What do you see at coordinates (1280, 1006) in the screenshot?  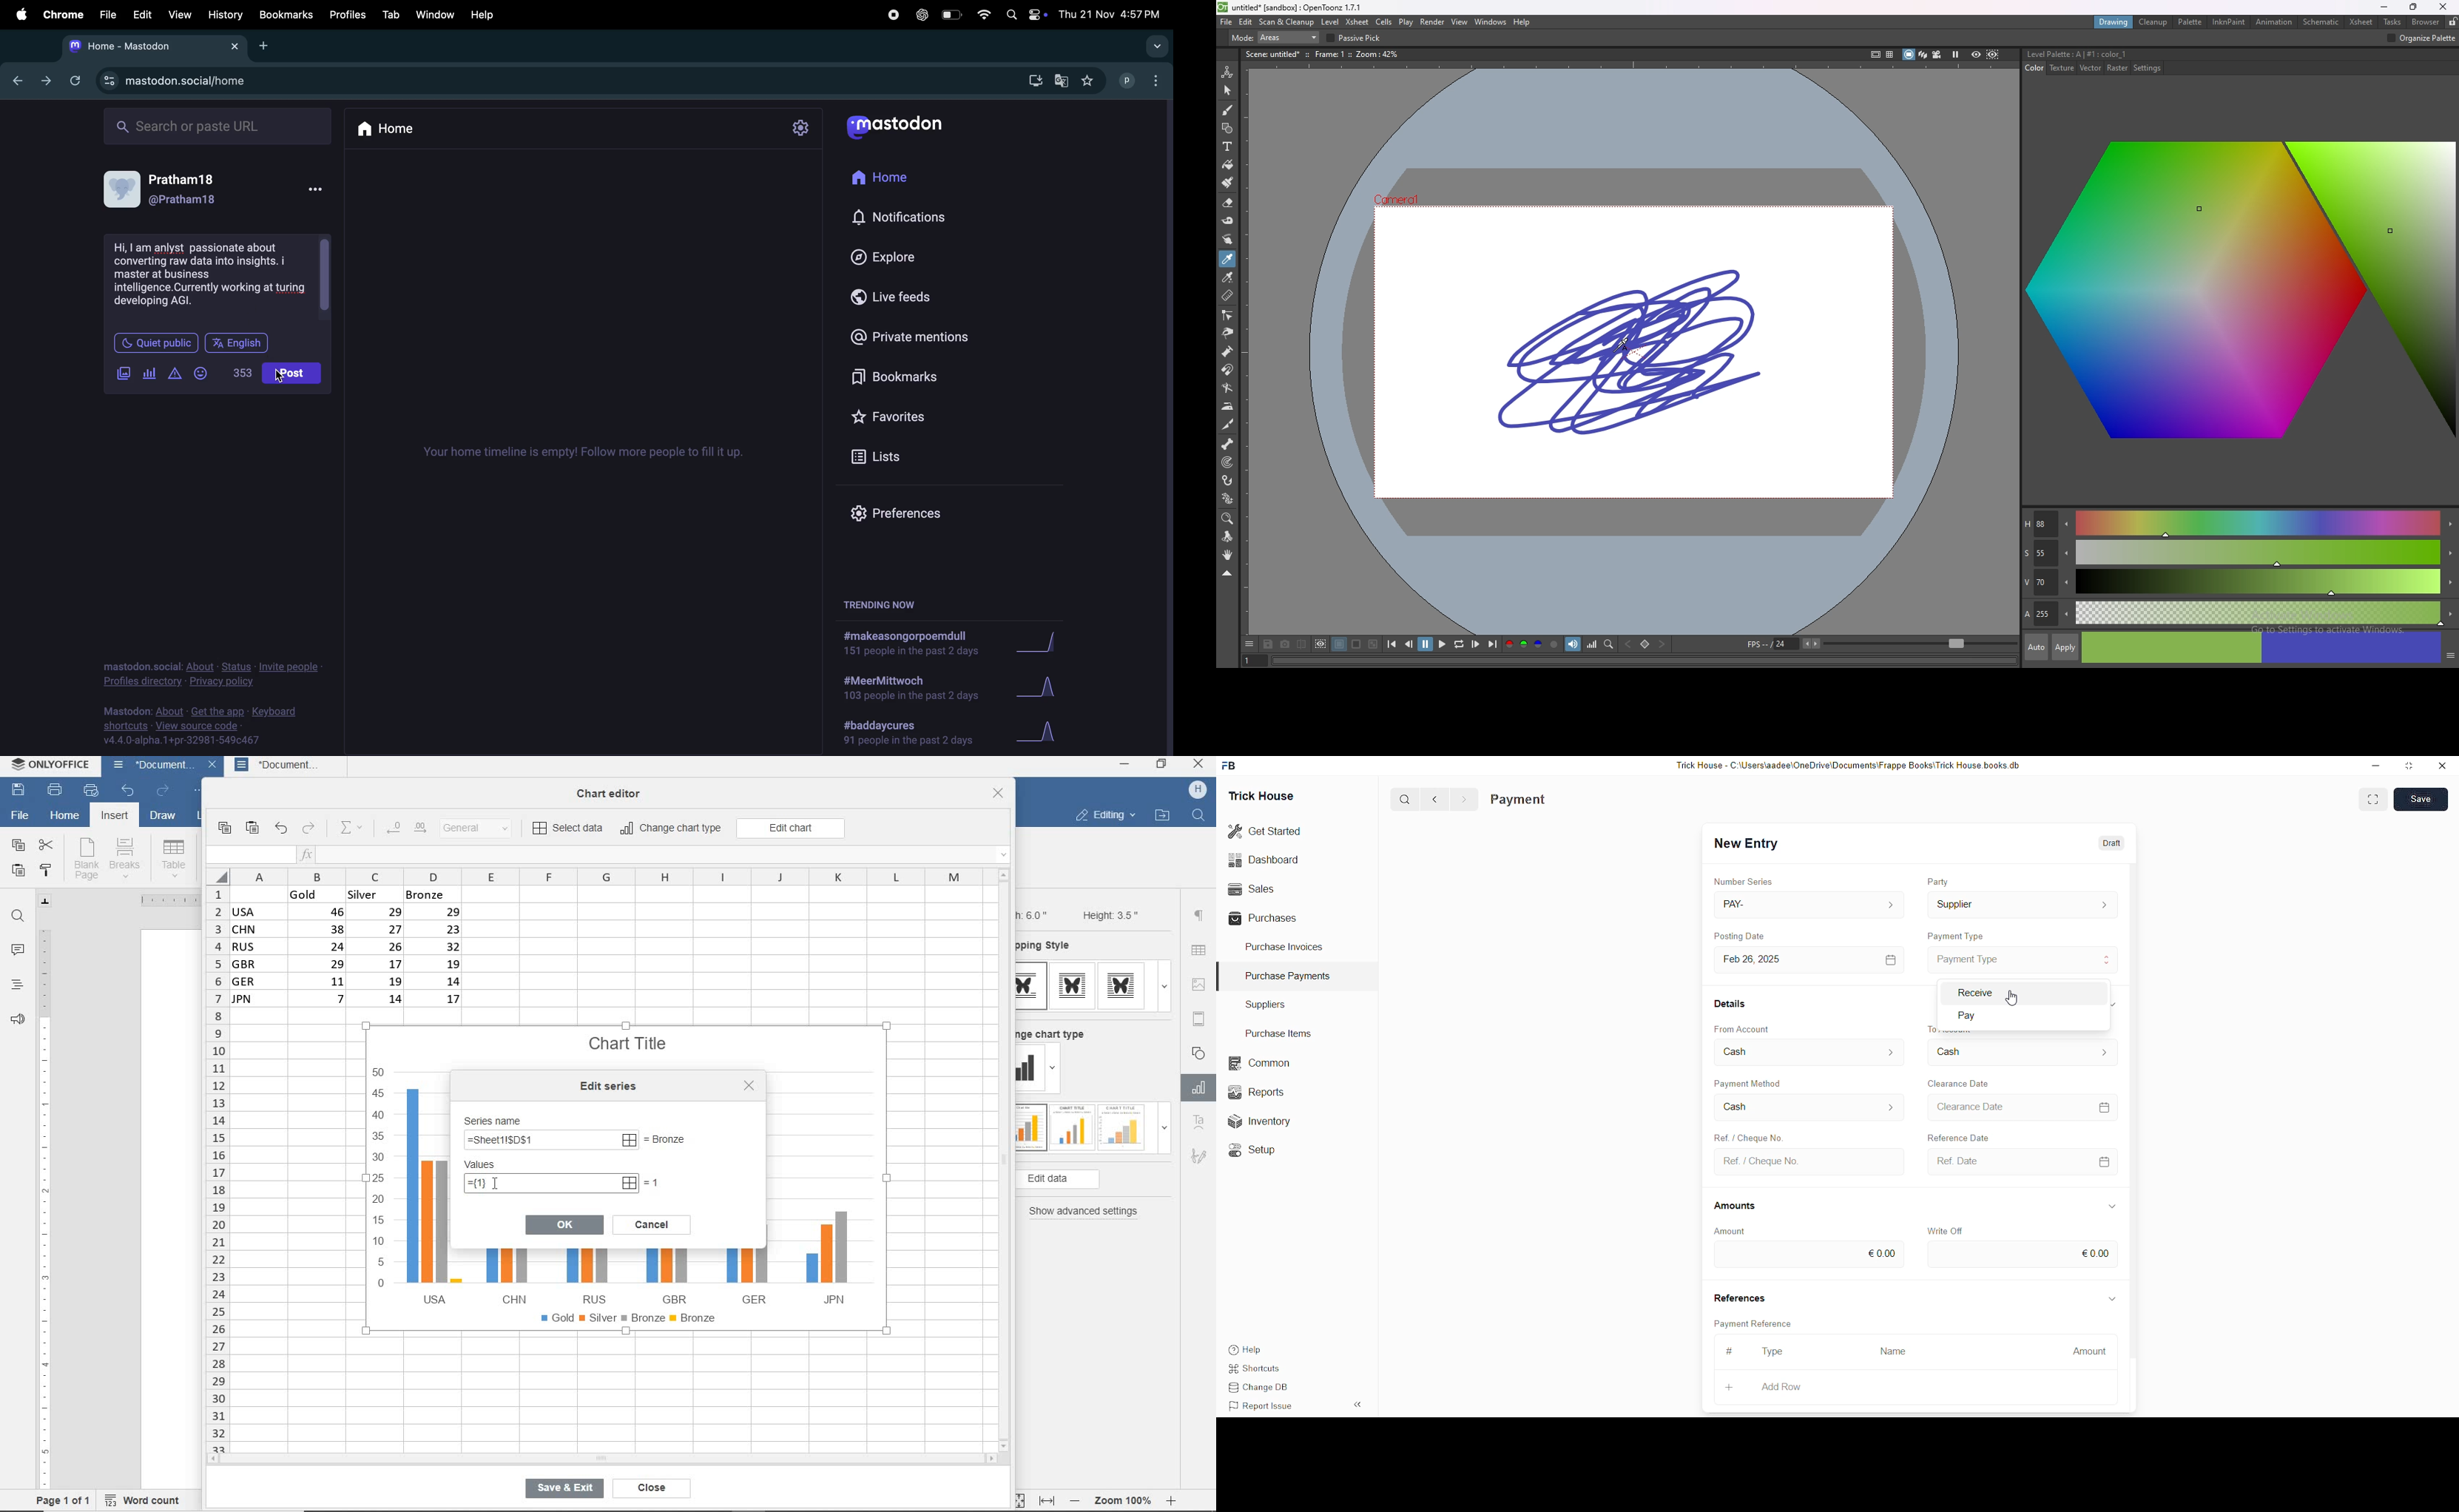 I see `Suppliers` at bounding box center [1280, 1006].